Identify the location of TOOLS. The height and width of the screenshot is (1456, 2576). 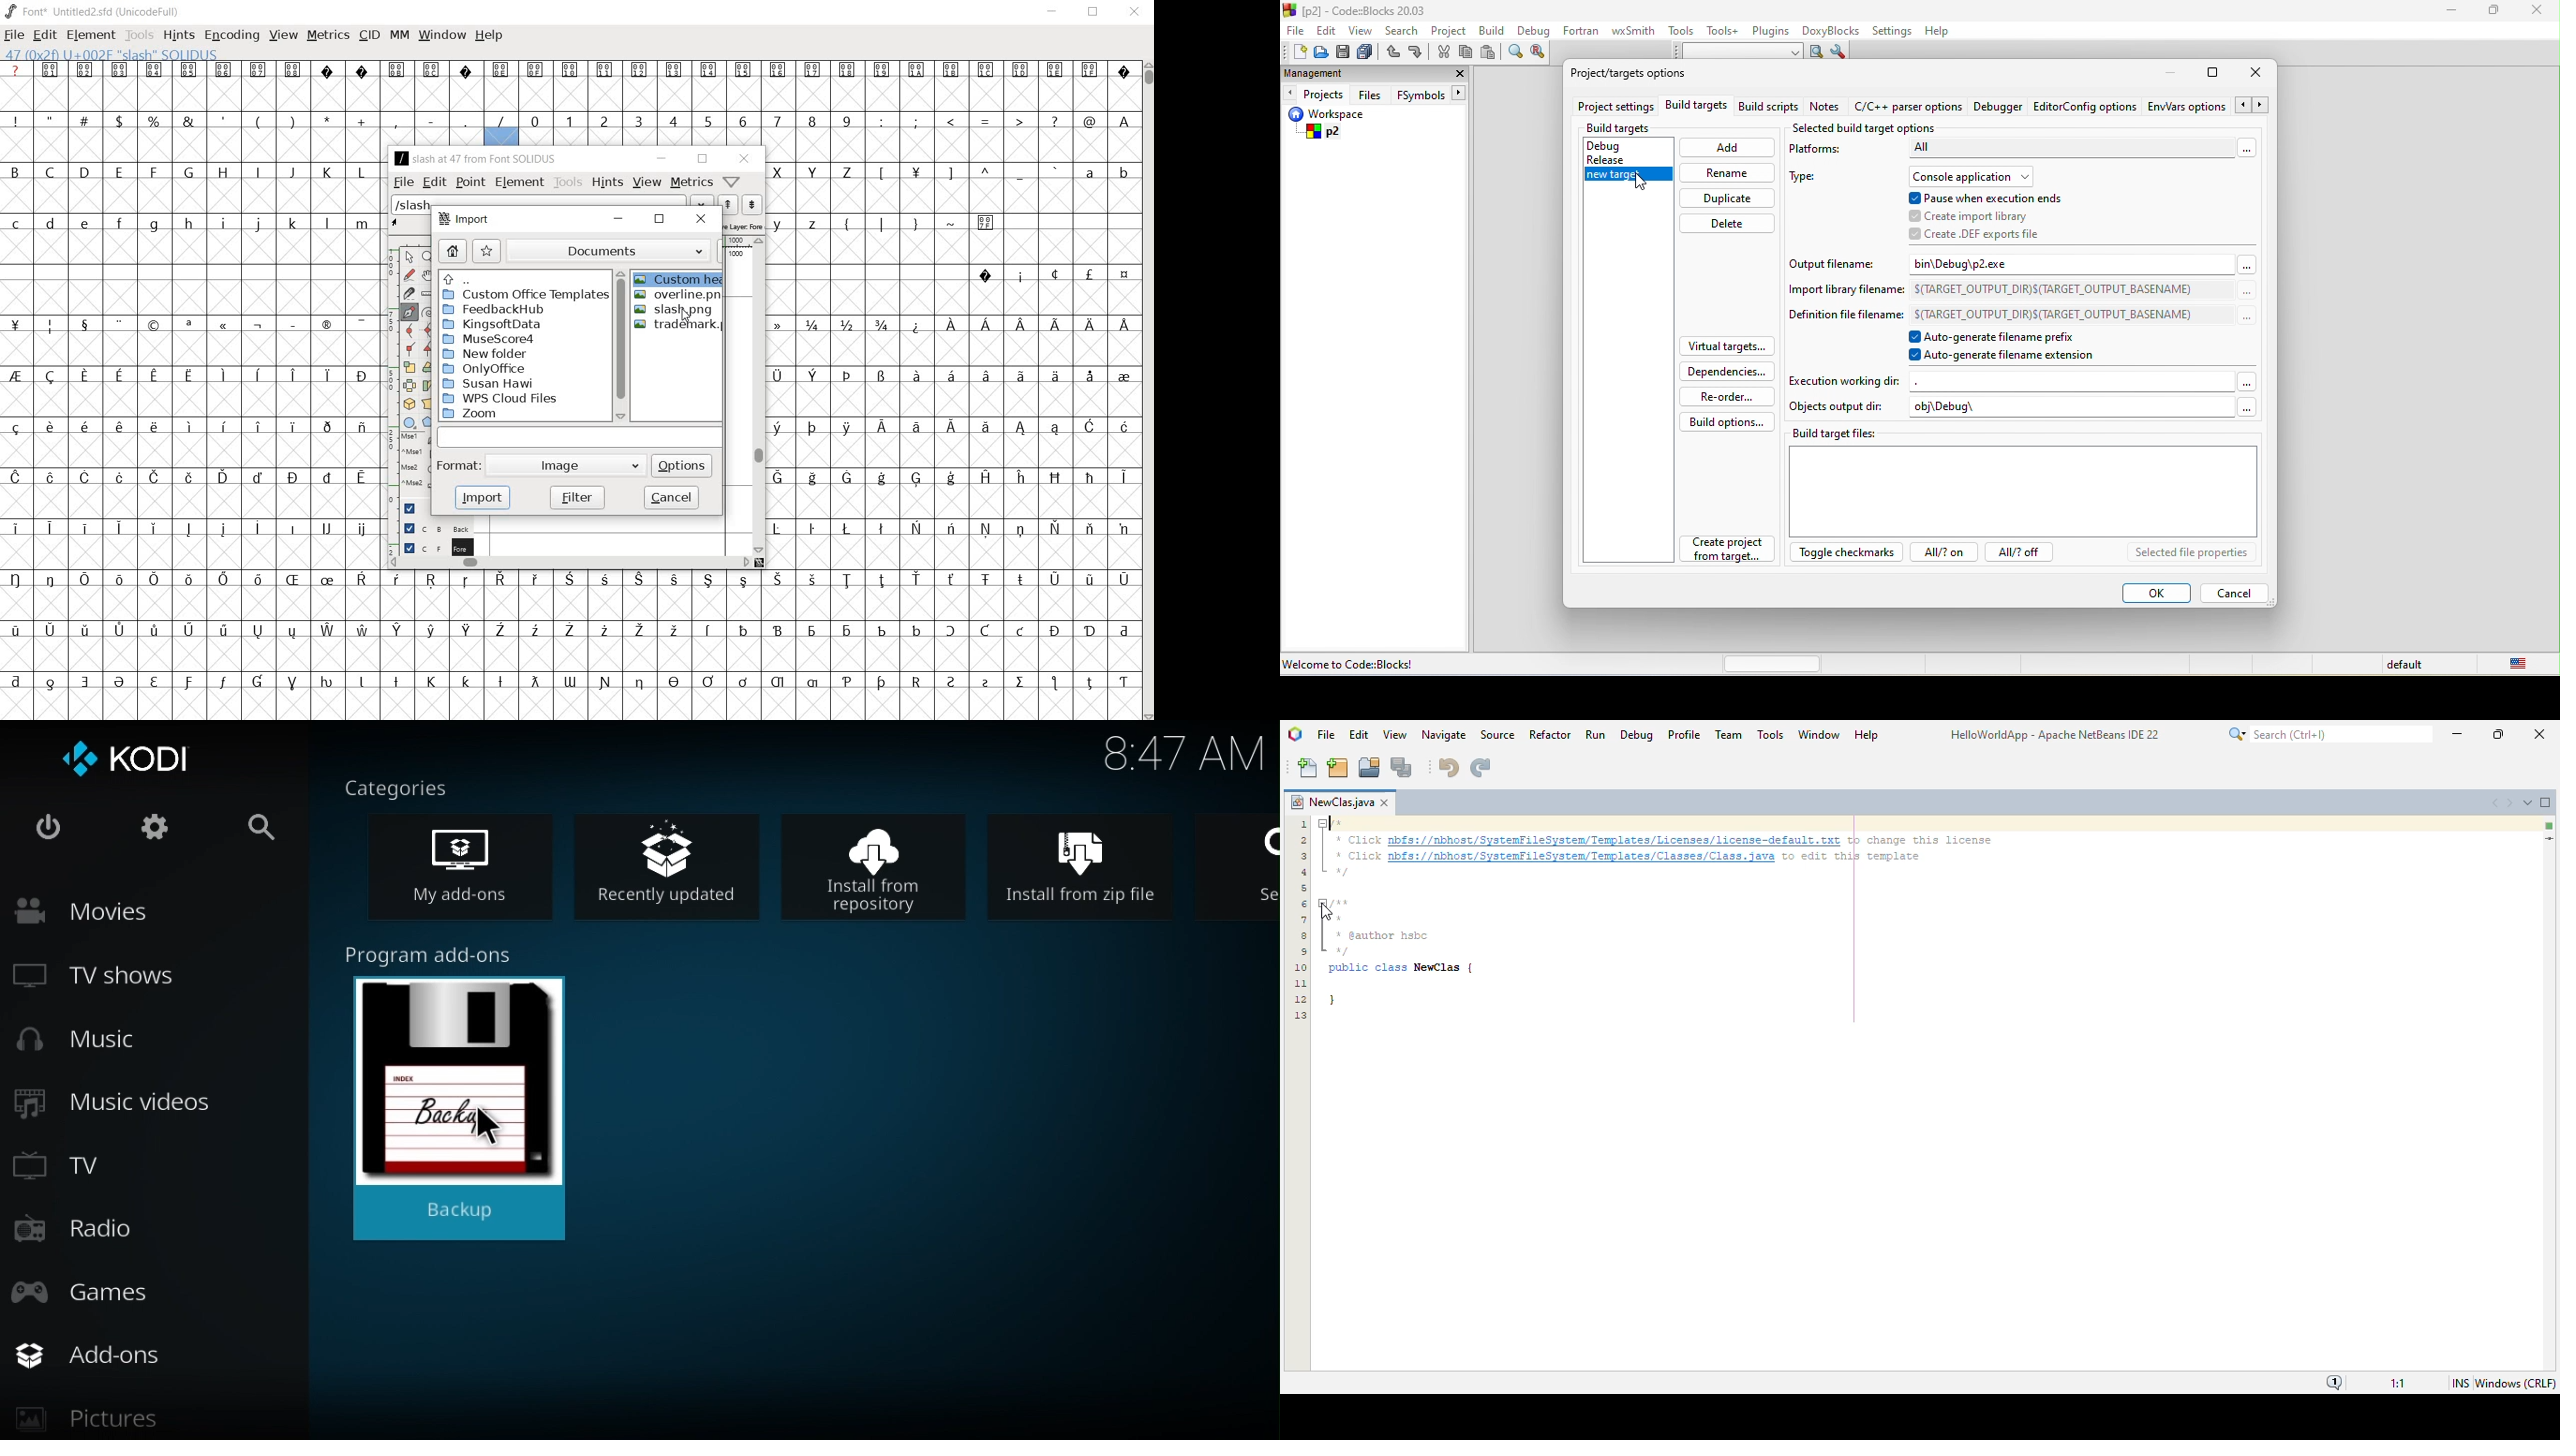
(139, 36).